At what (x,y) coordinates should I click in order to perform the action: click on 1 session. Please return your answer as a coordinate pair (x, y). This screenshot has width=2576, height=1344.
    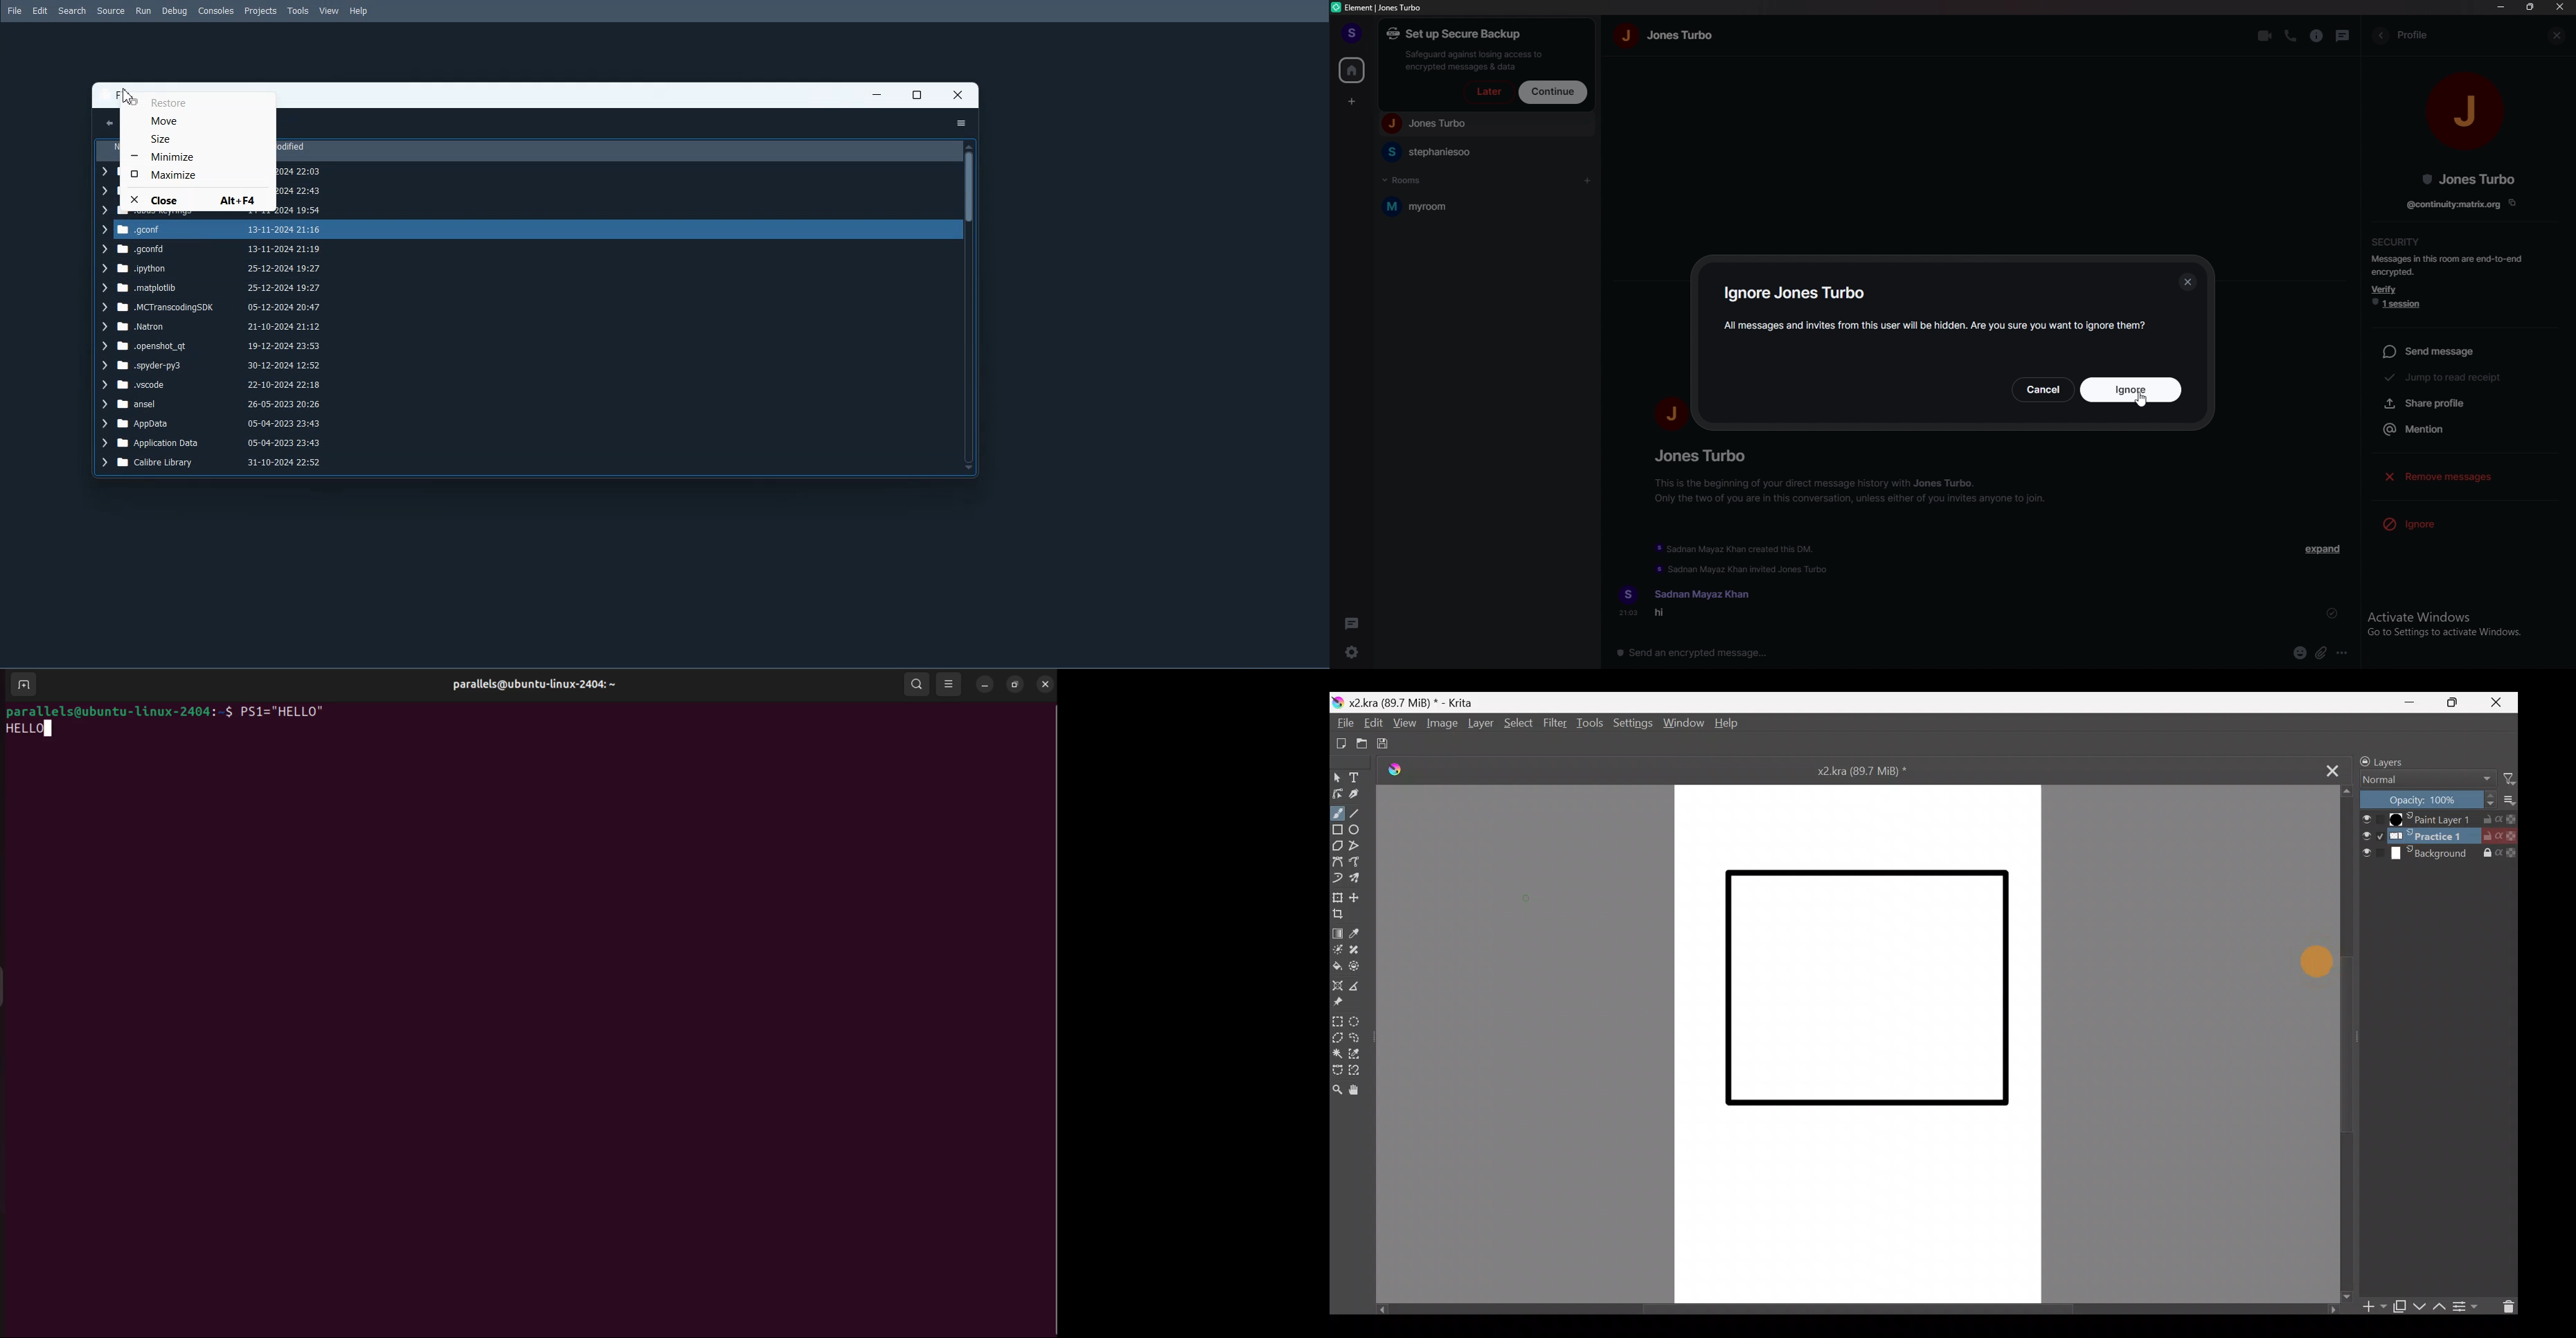
    Looking at the image, I should click on (2401, 303).